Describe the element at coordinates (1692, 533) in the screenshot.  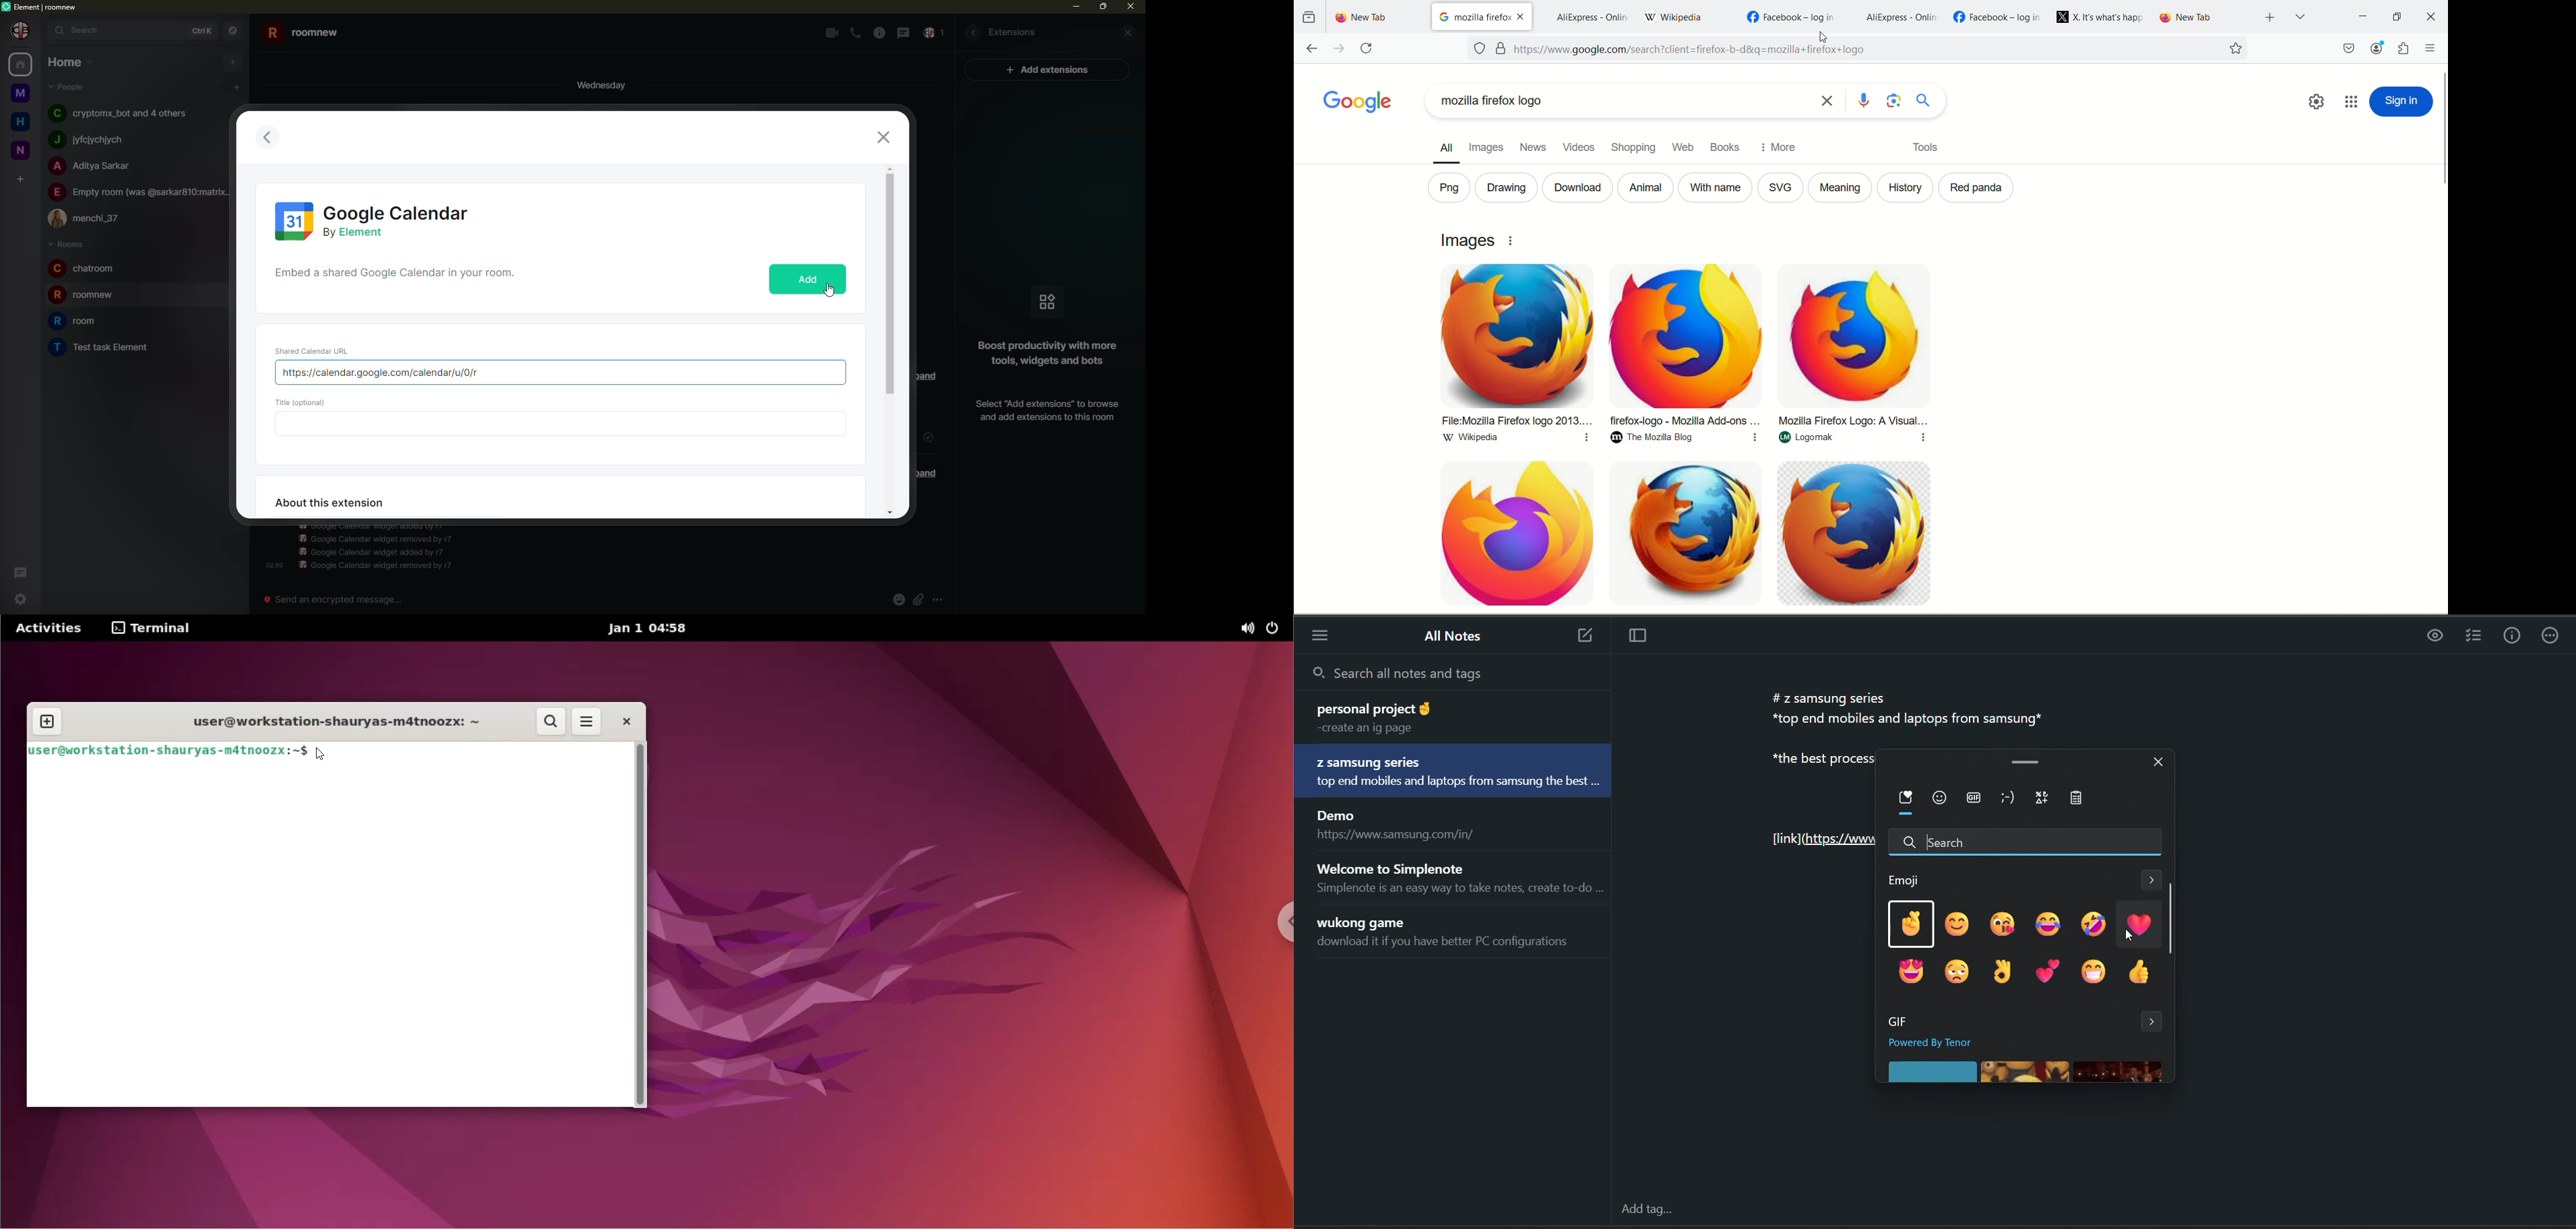
I see `Image` at that location.